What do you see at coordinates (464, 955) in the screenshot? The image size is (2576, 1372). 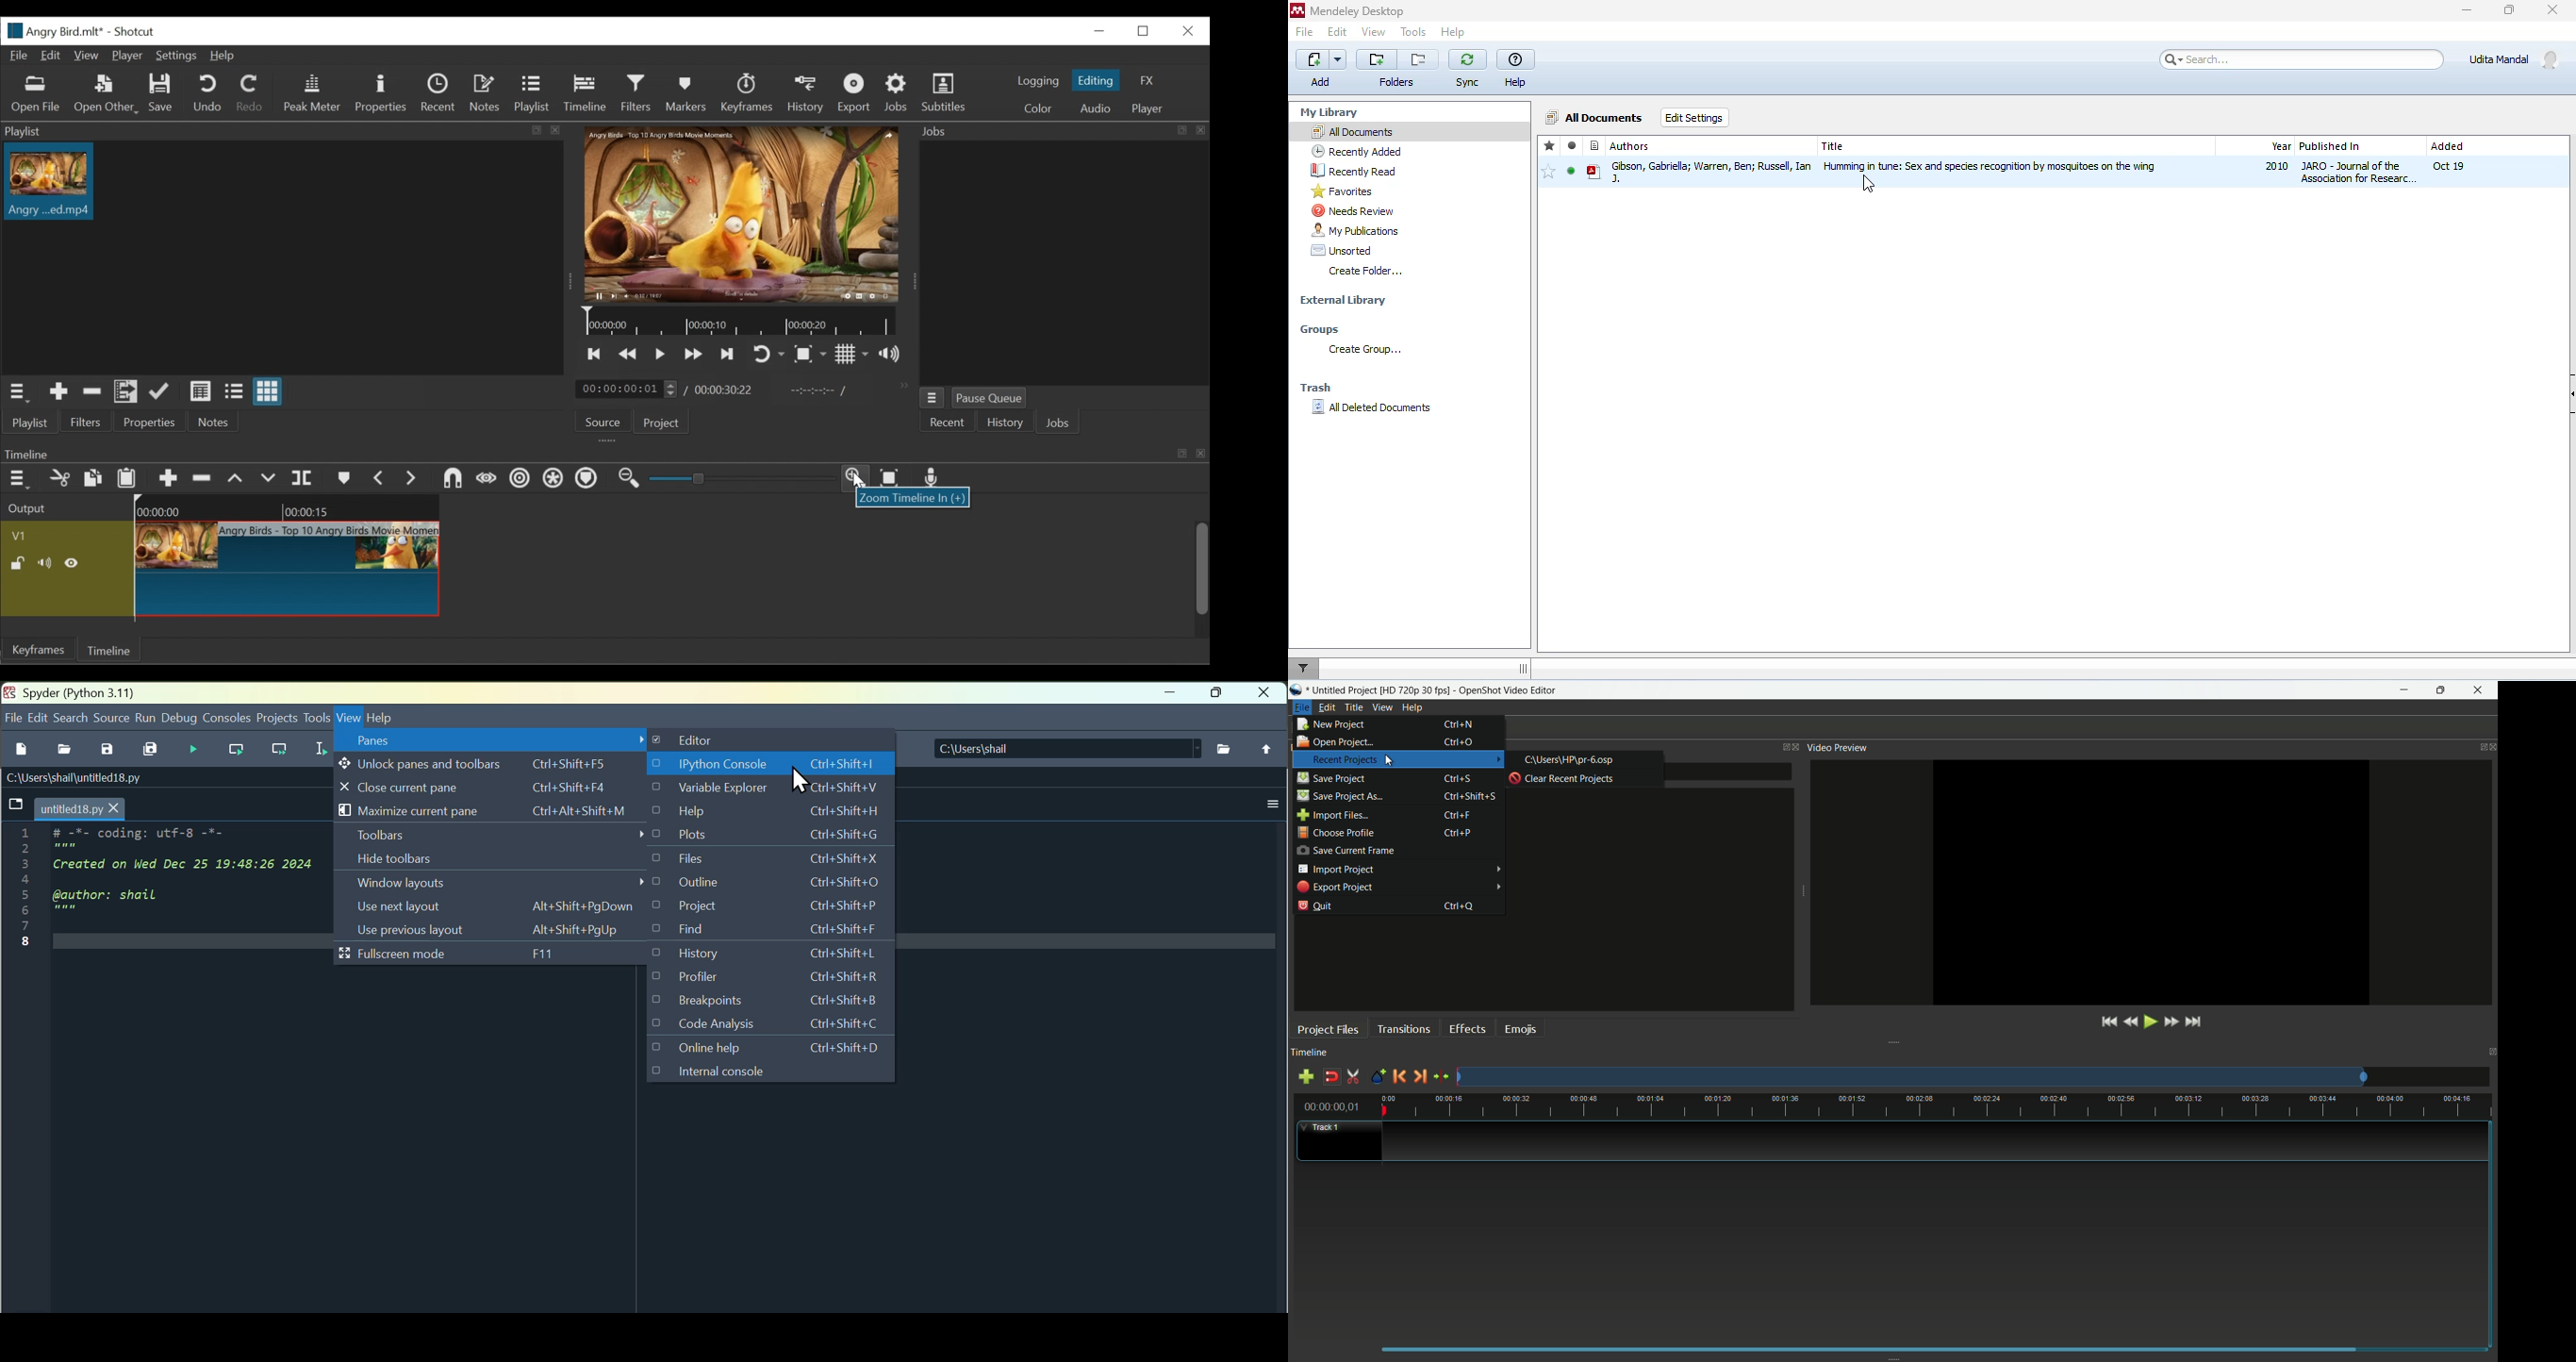 I see `Full screen mode` at bounding box center [464, 955].